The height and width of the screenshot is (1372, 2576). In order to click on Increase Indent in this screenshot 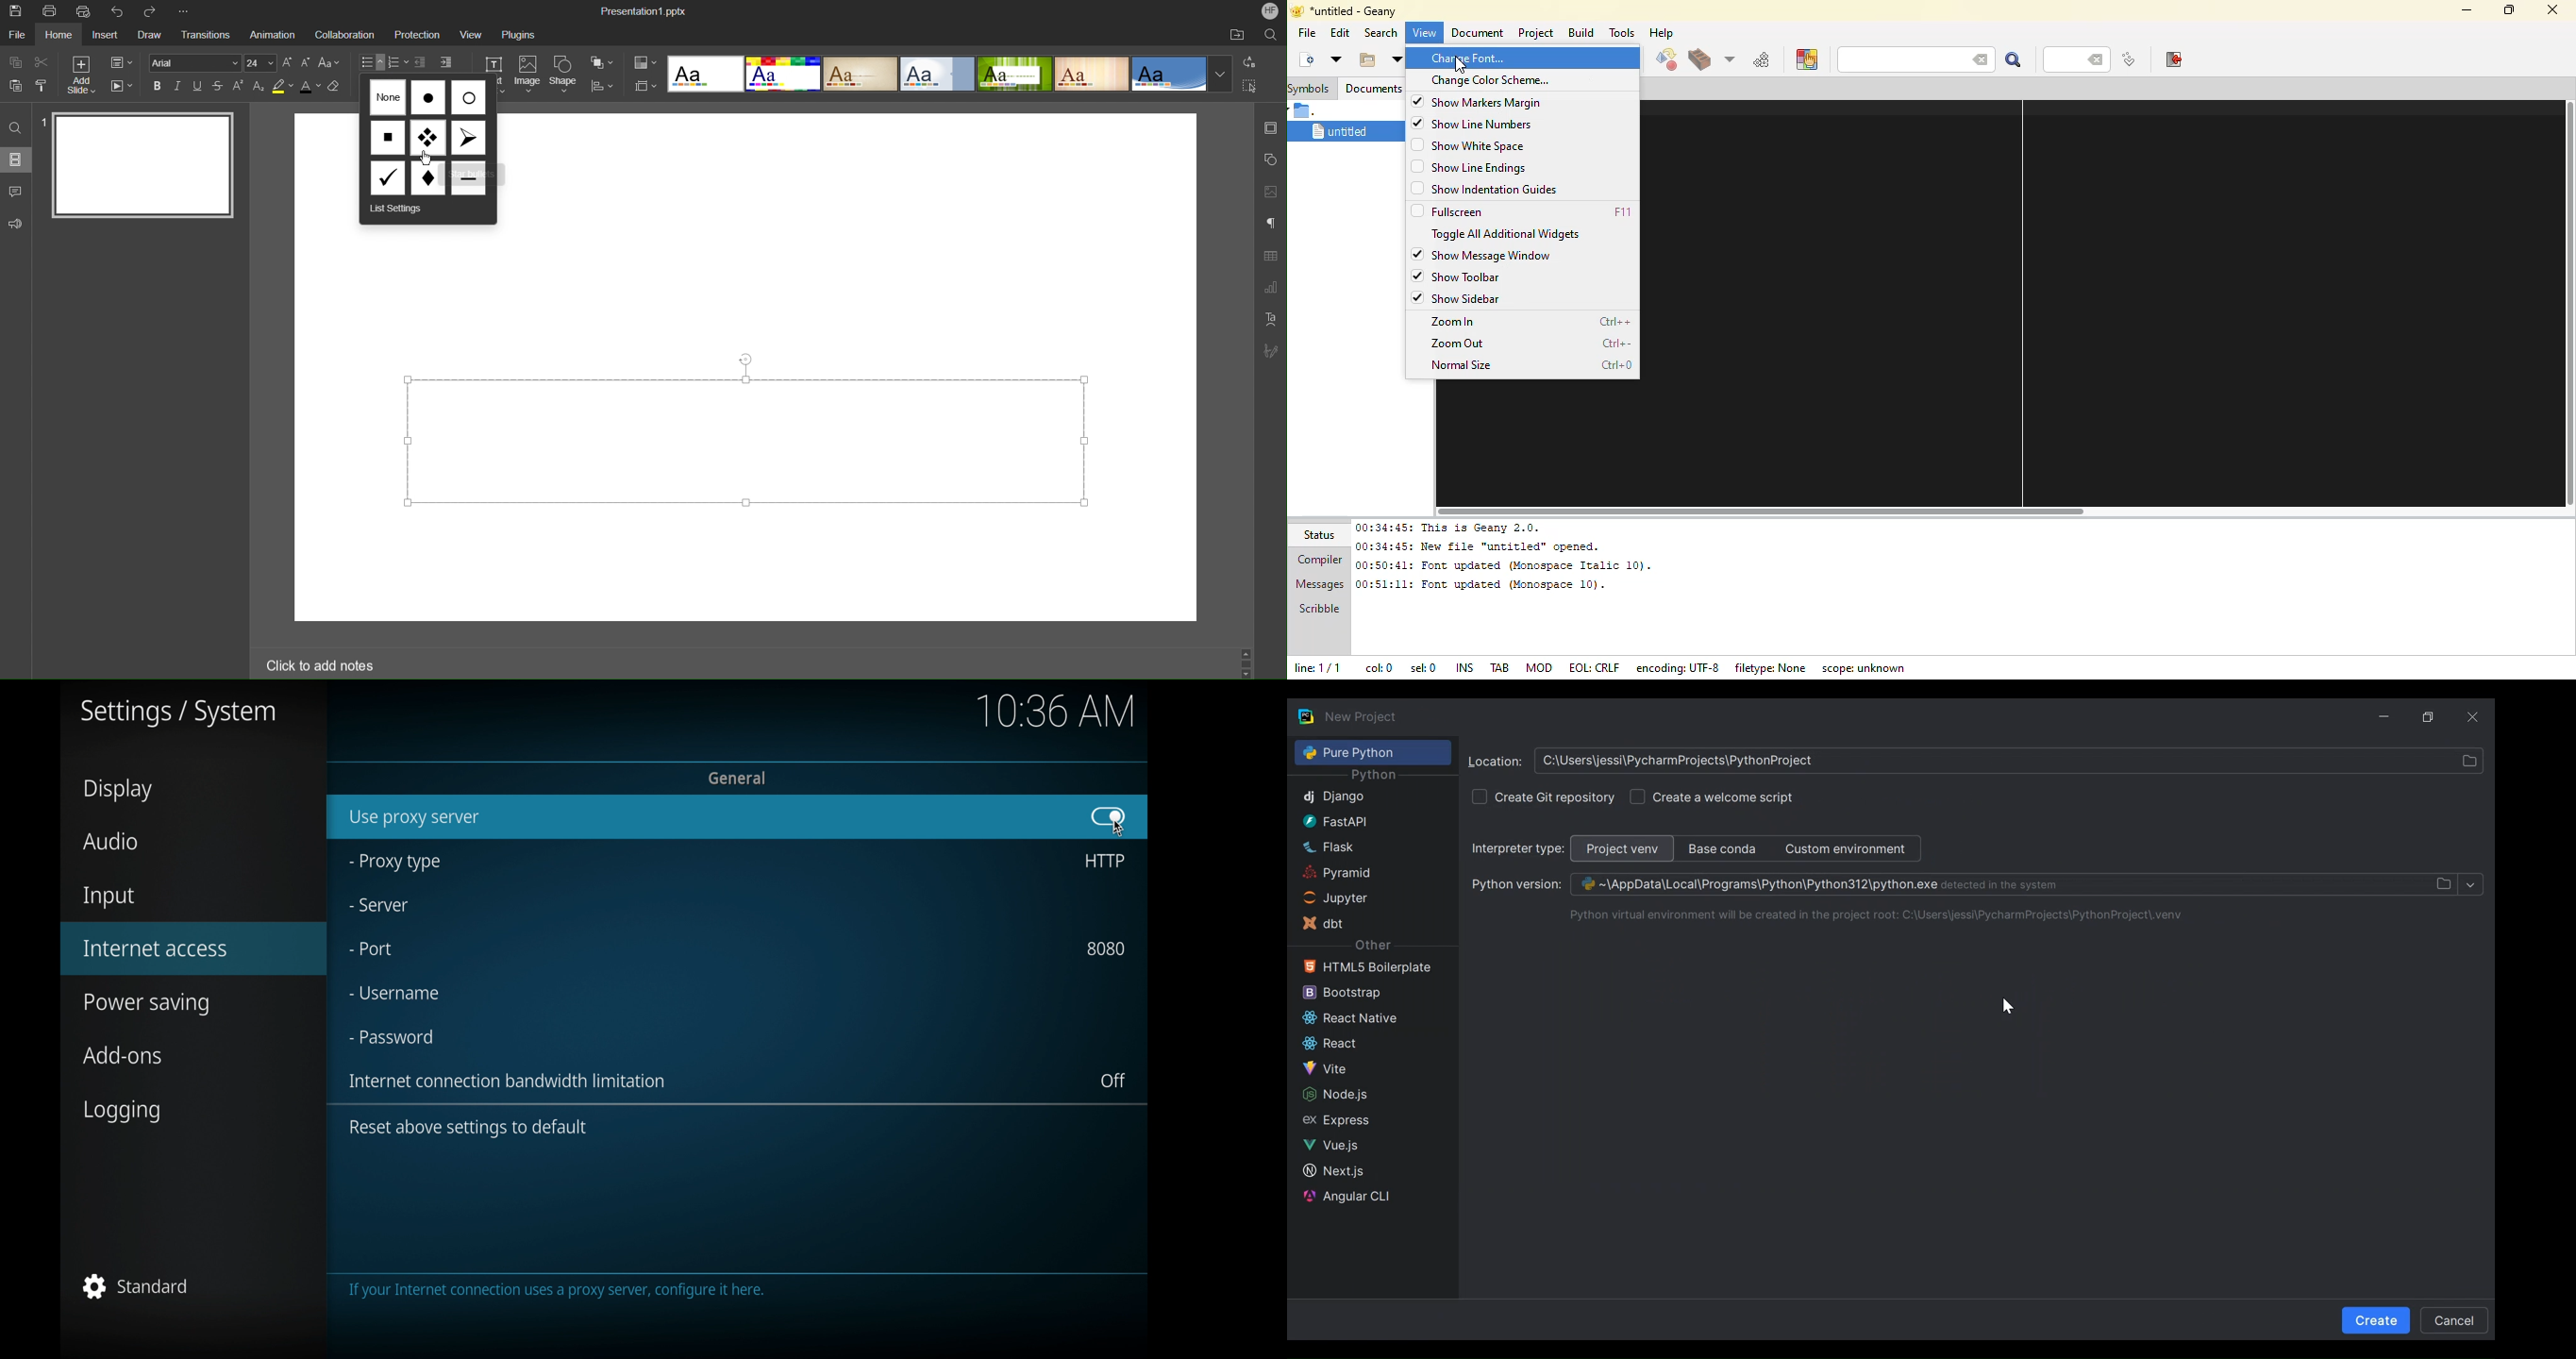, I will do `click(420, 62)`.